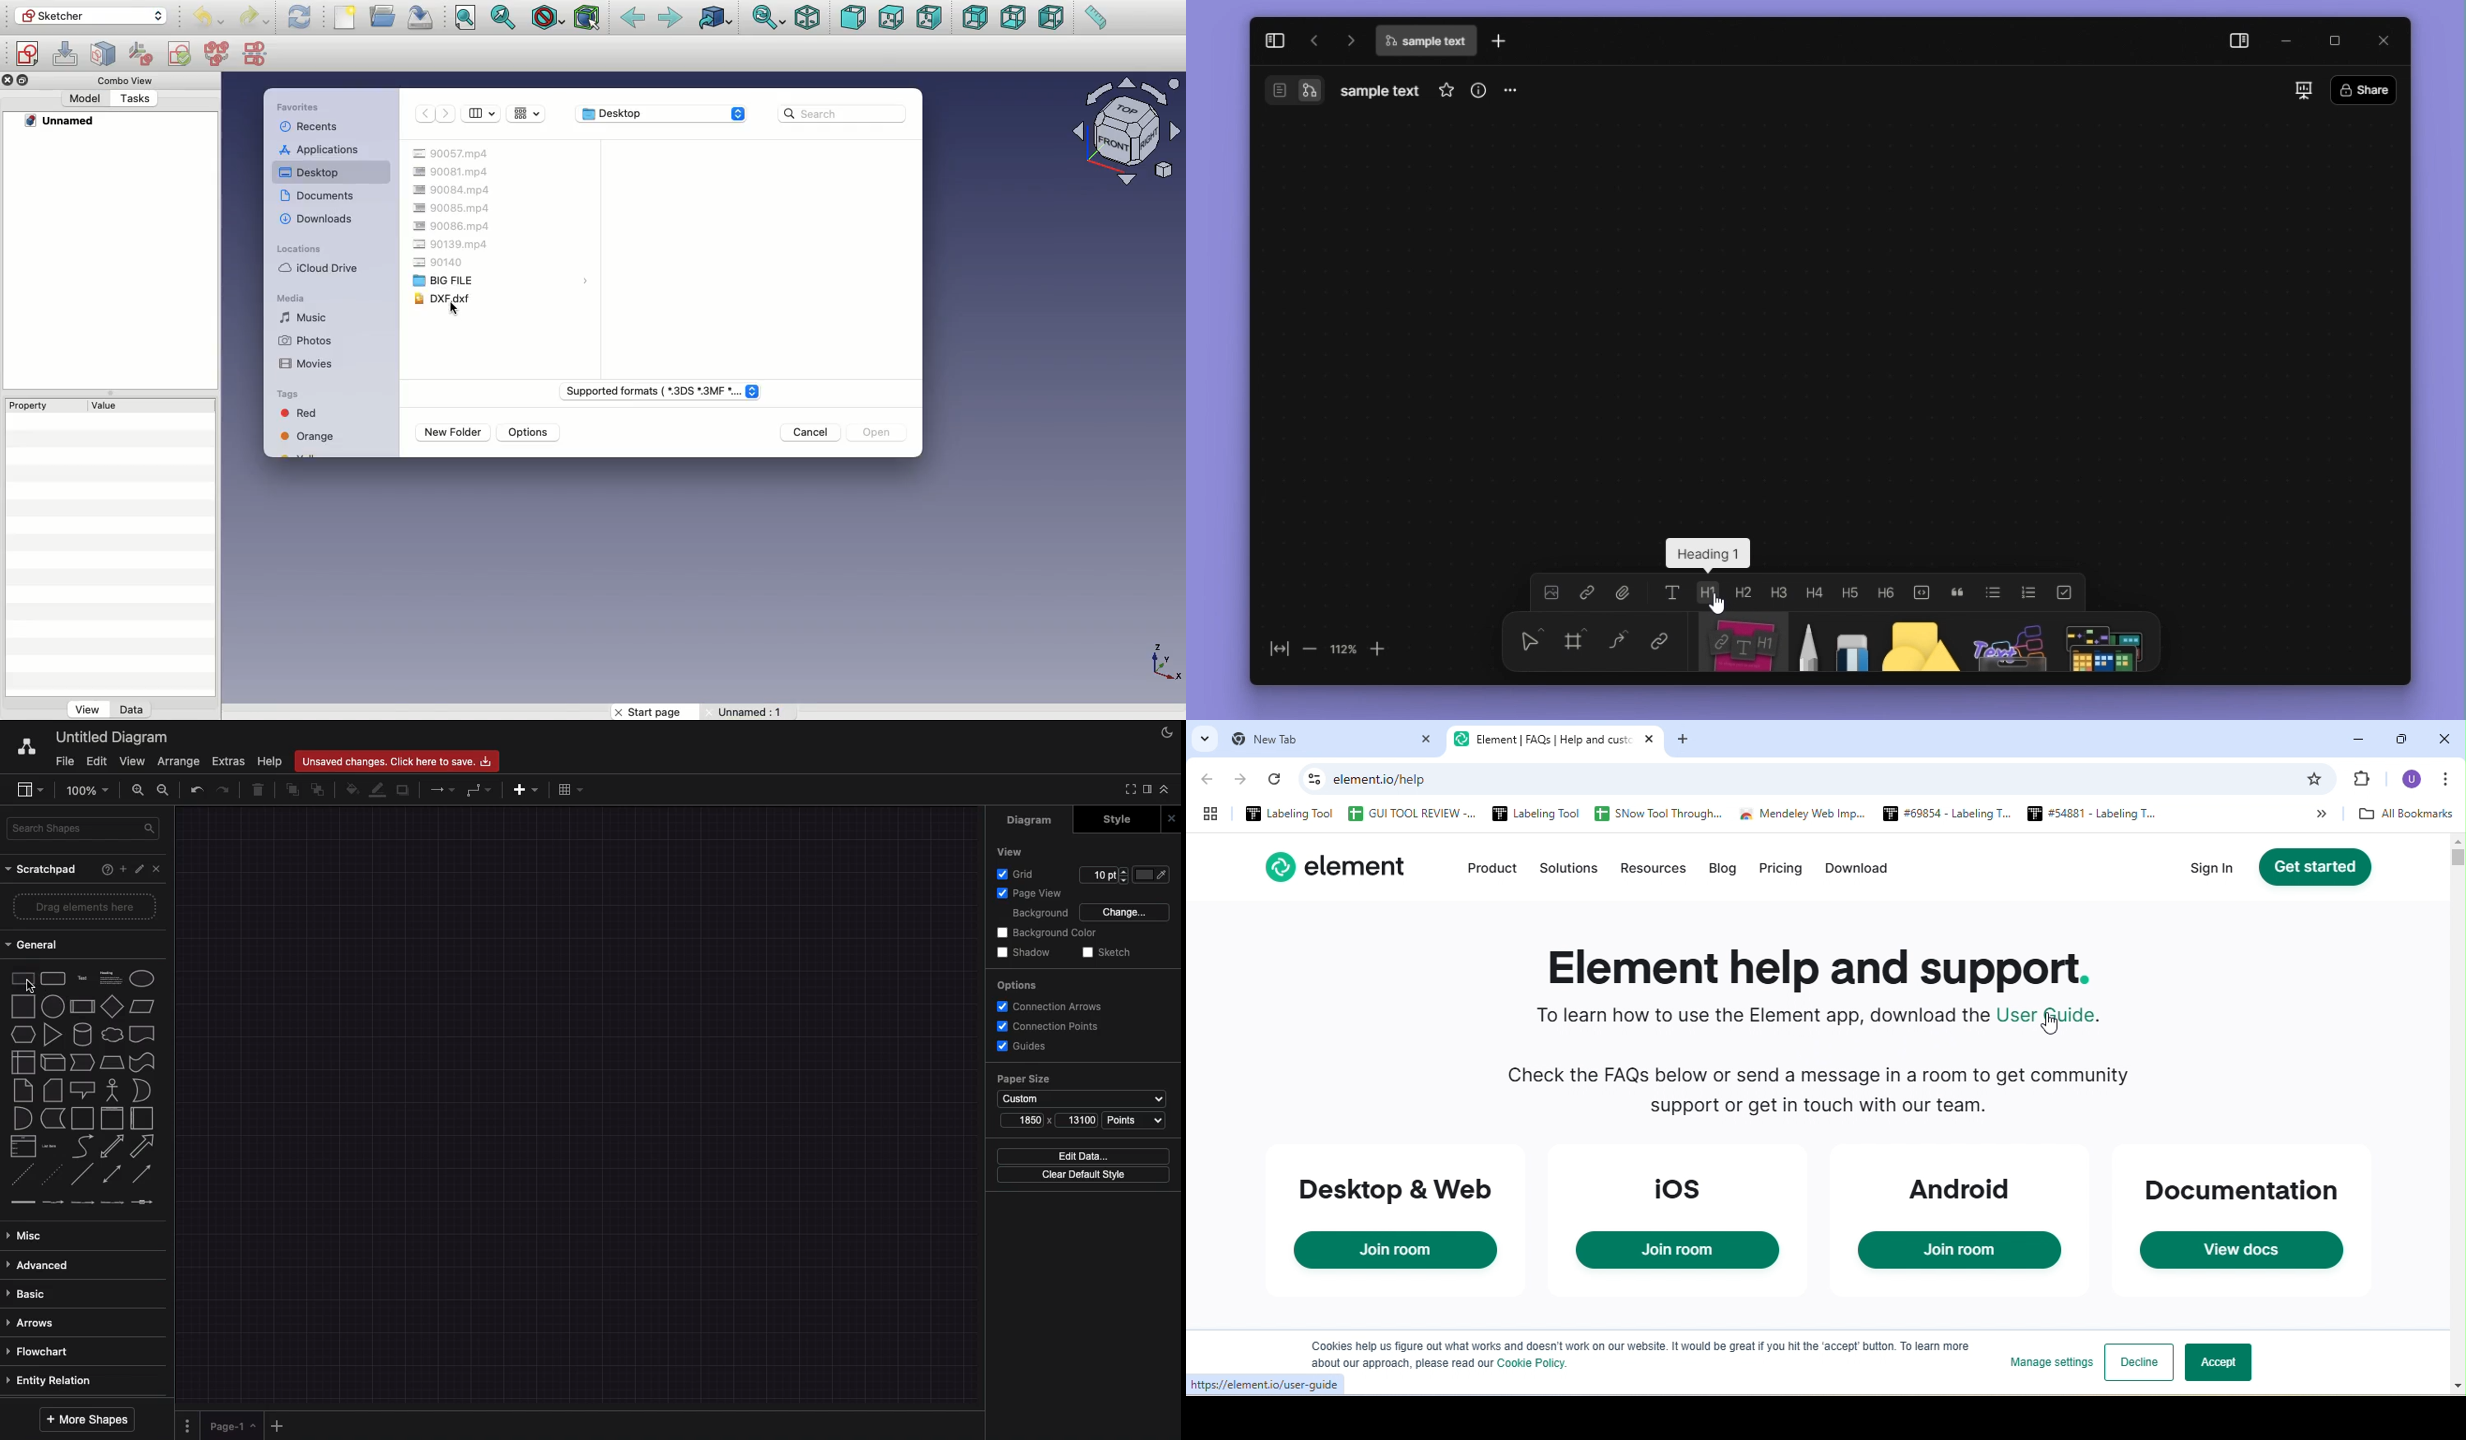 The height and width of the screenshot is (1456, 2492). Describe the element at coordinates (1038, 894) in the screenshot. I see `Page view` at that location.